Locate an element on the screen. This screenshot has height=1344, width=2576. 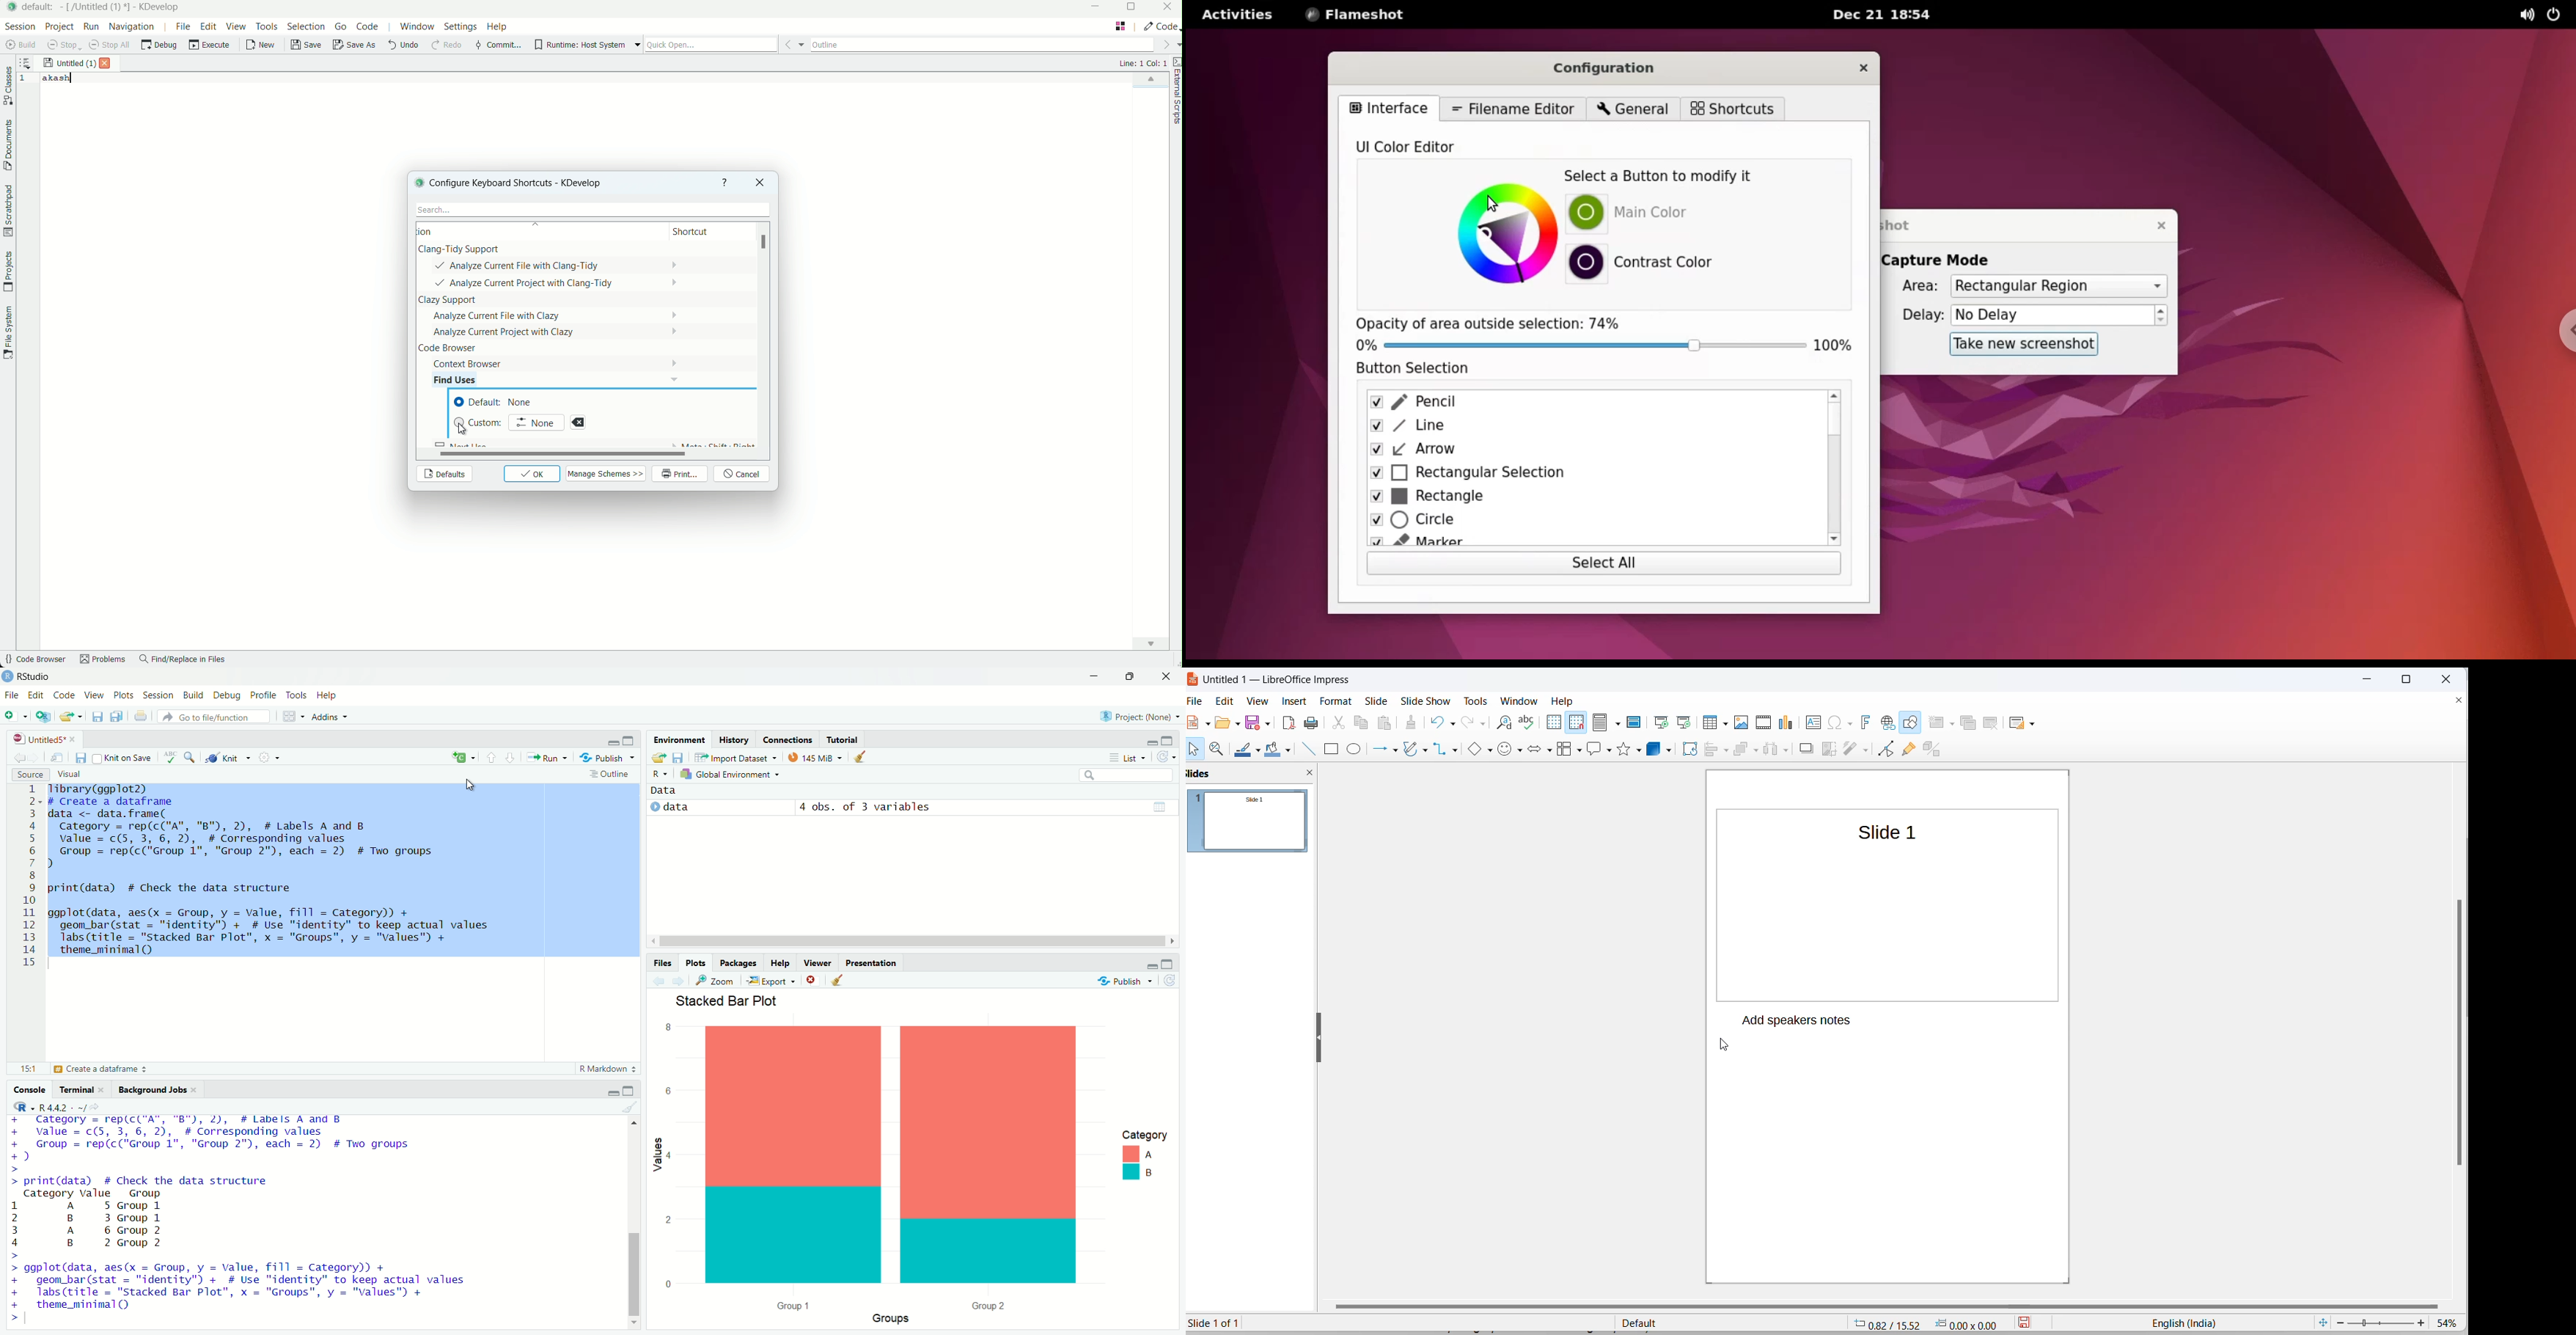
select is located at coordinates (1196, 752).